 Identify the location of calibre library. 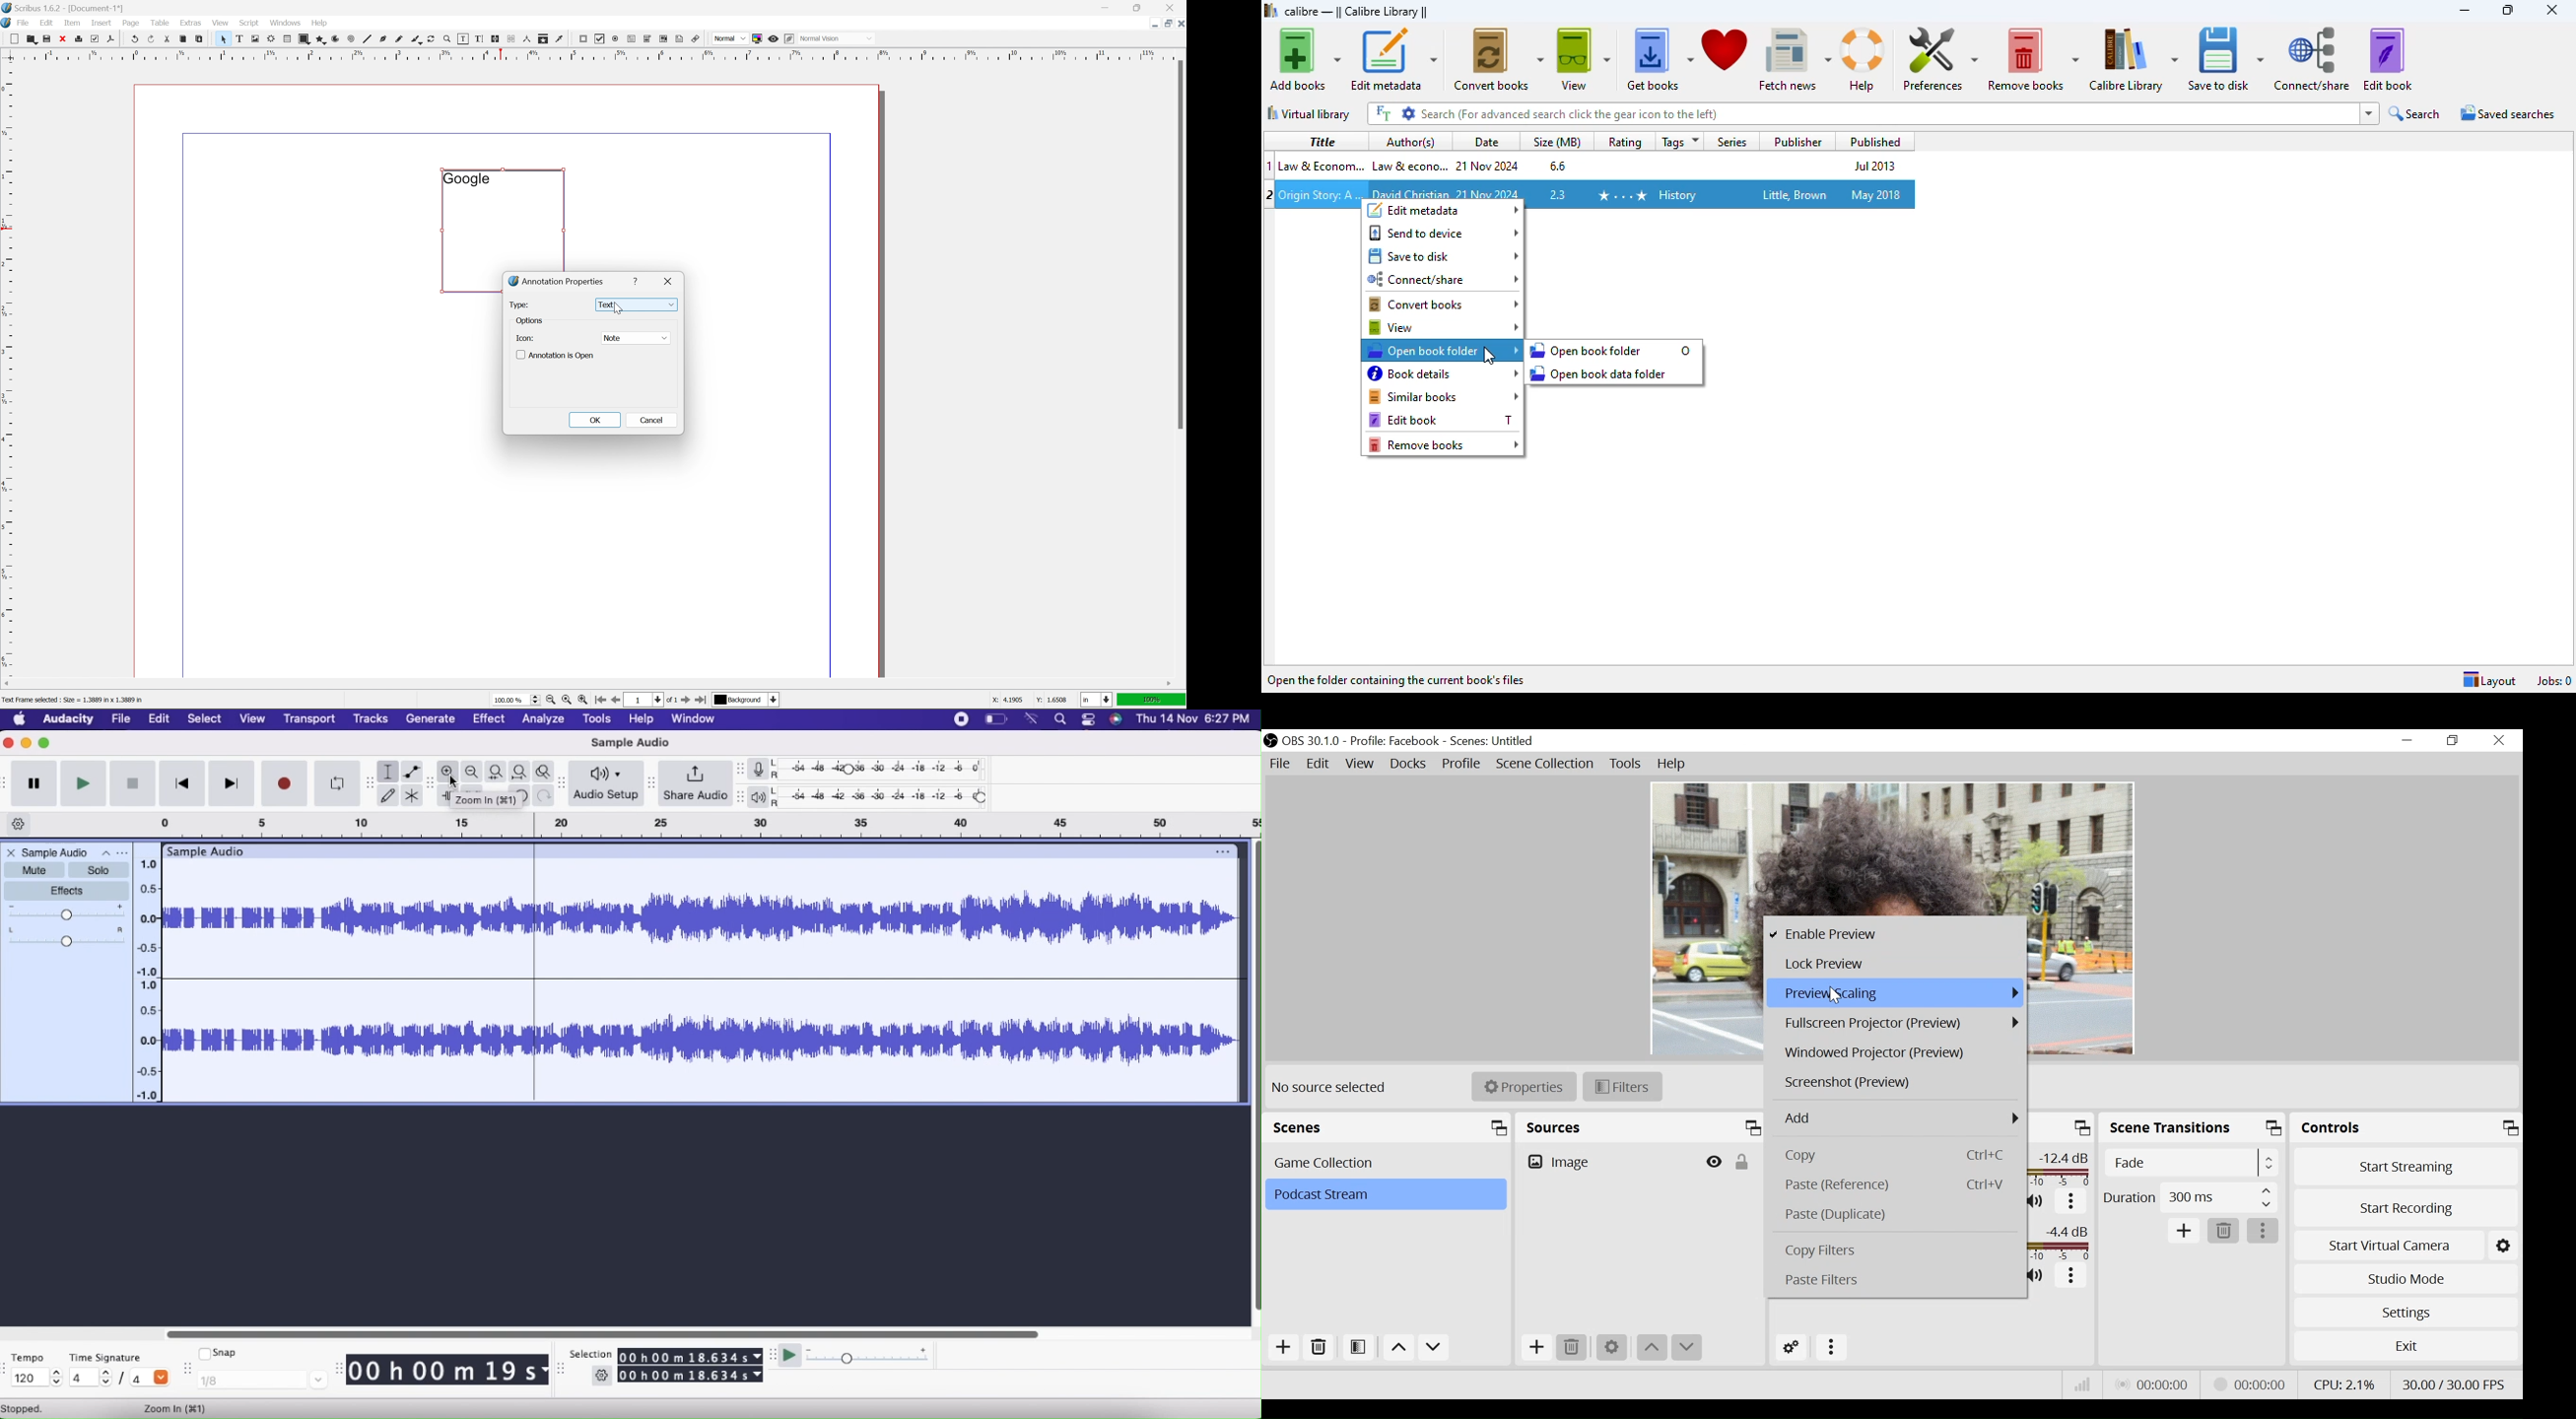
(2133, 60).